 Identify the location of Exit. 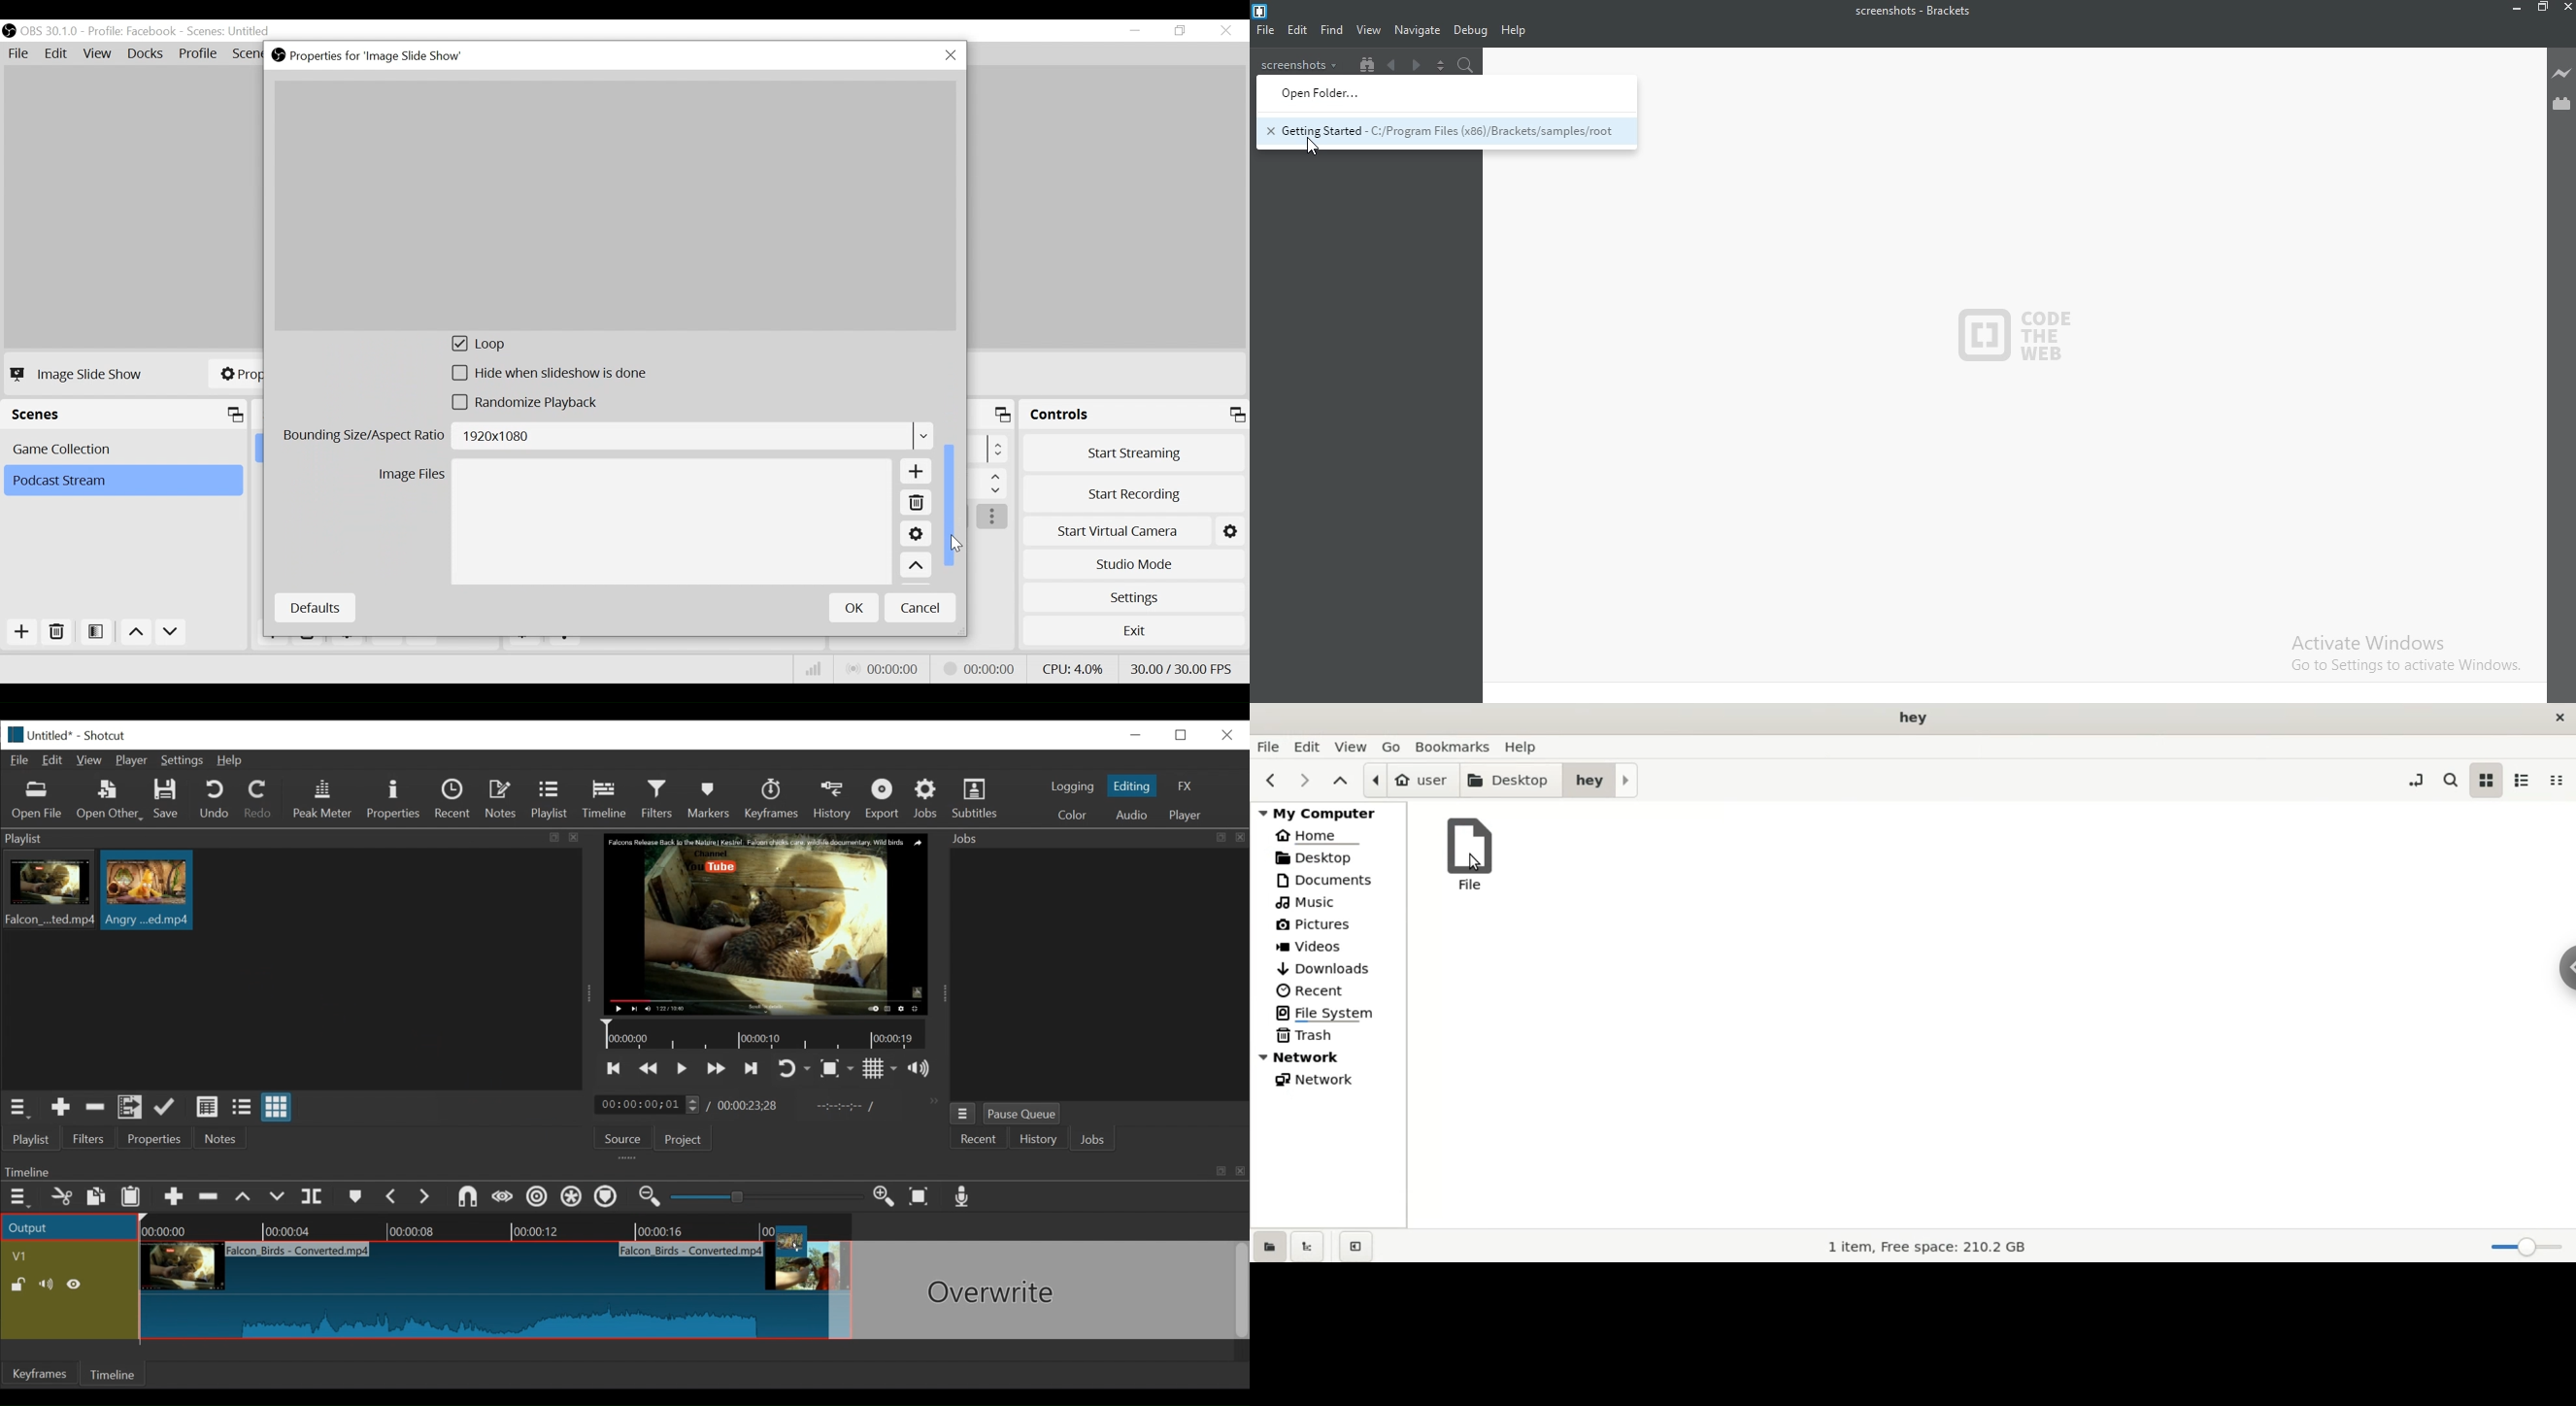
(1134, 633).